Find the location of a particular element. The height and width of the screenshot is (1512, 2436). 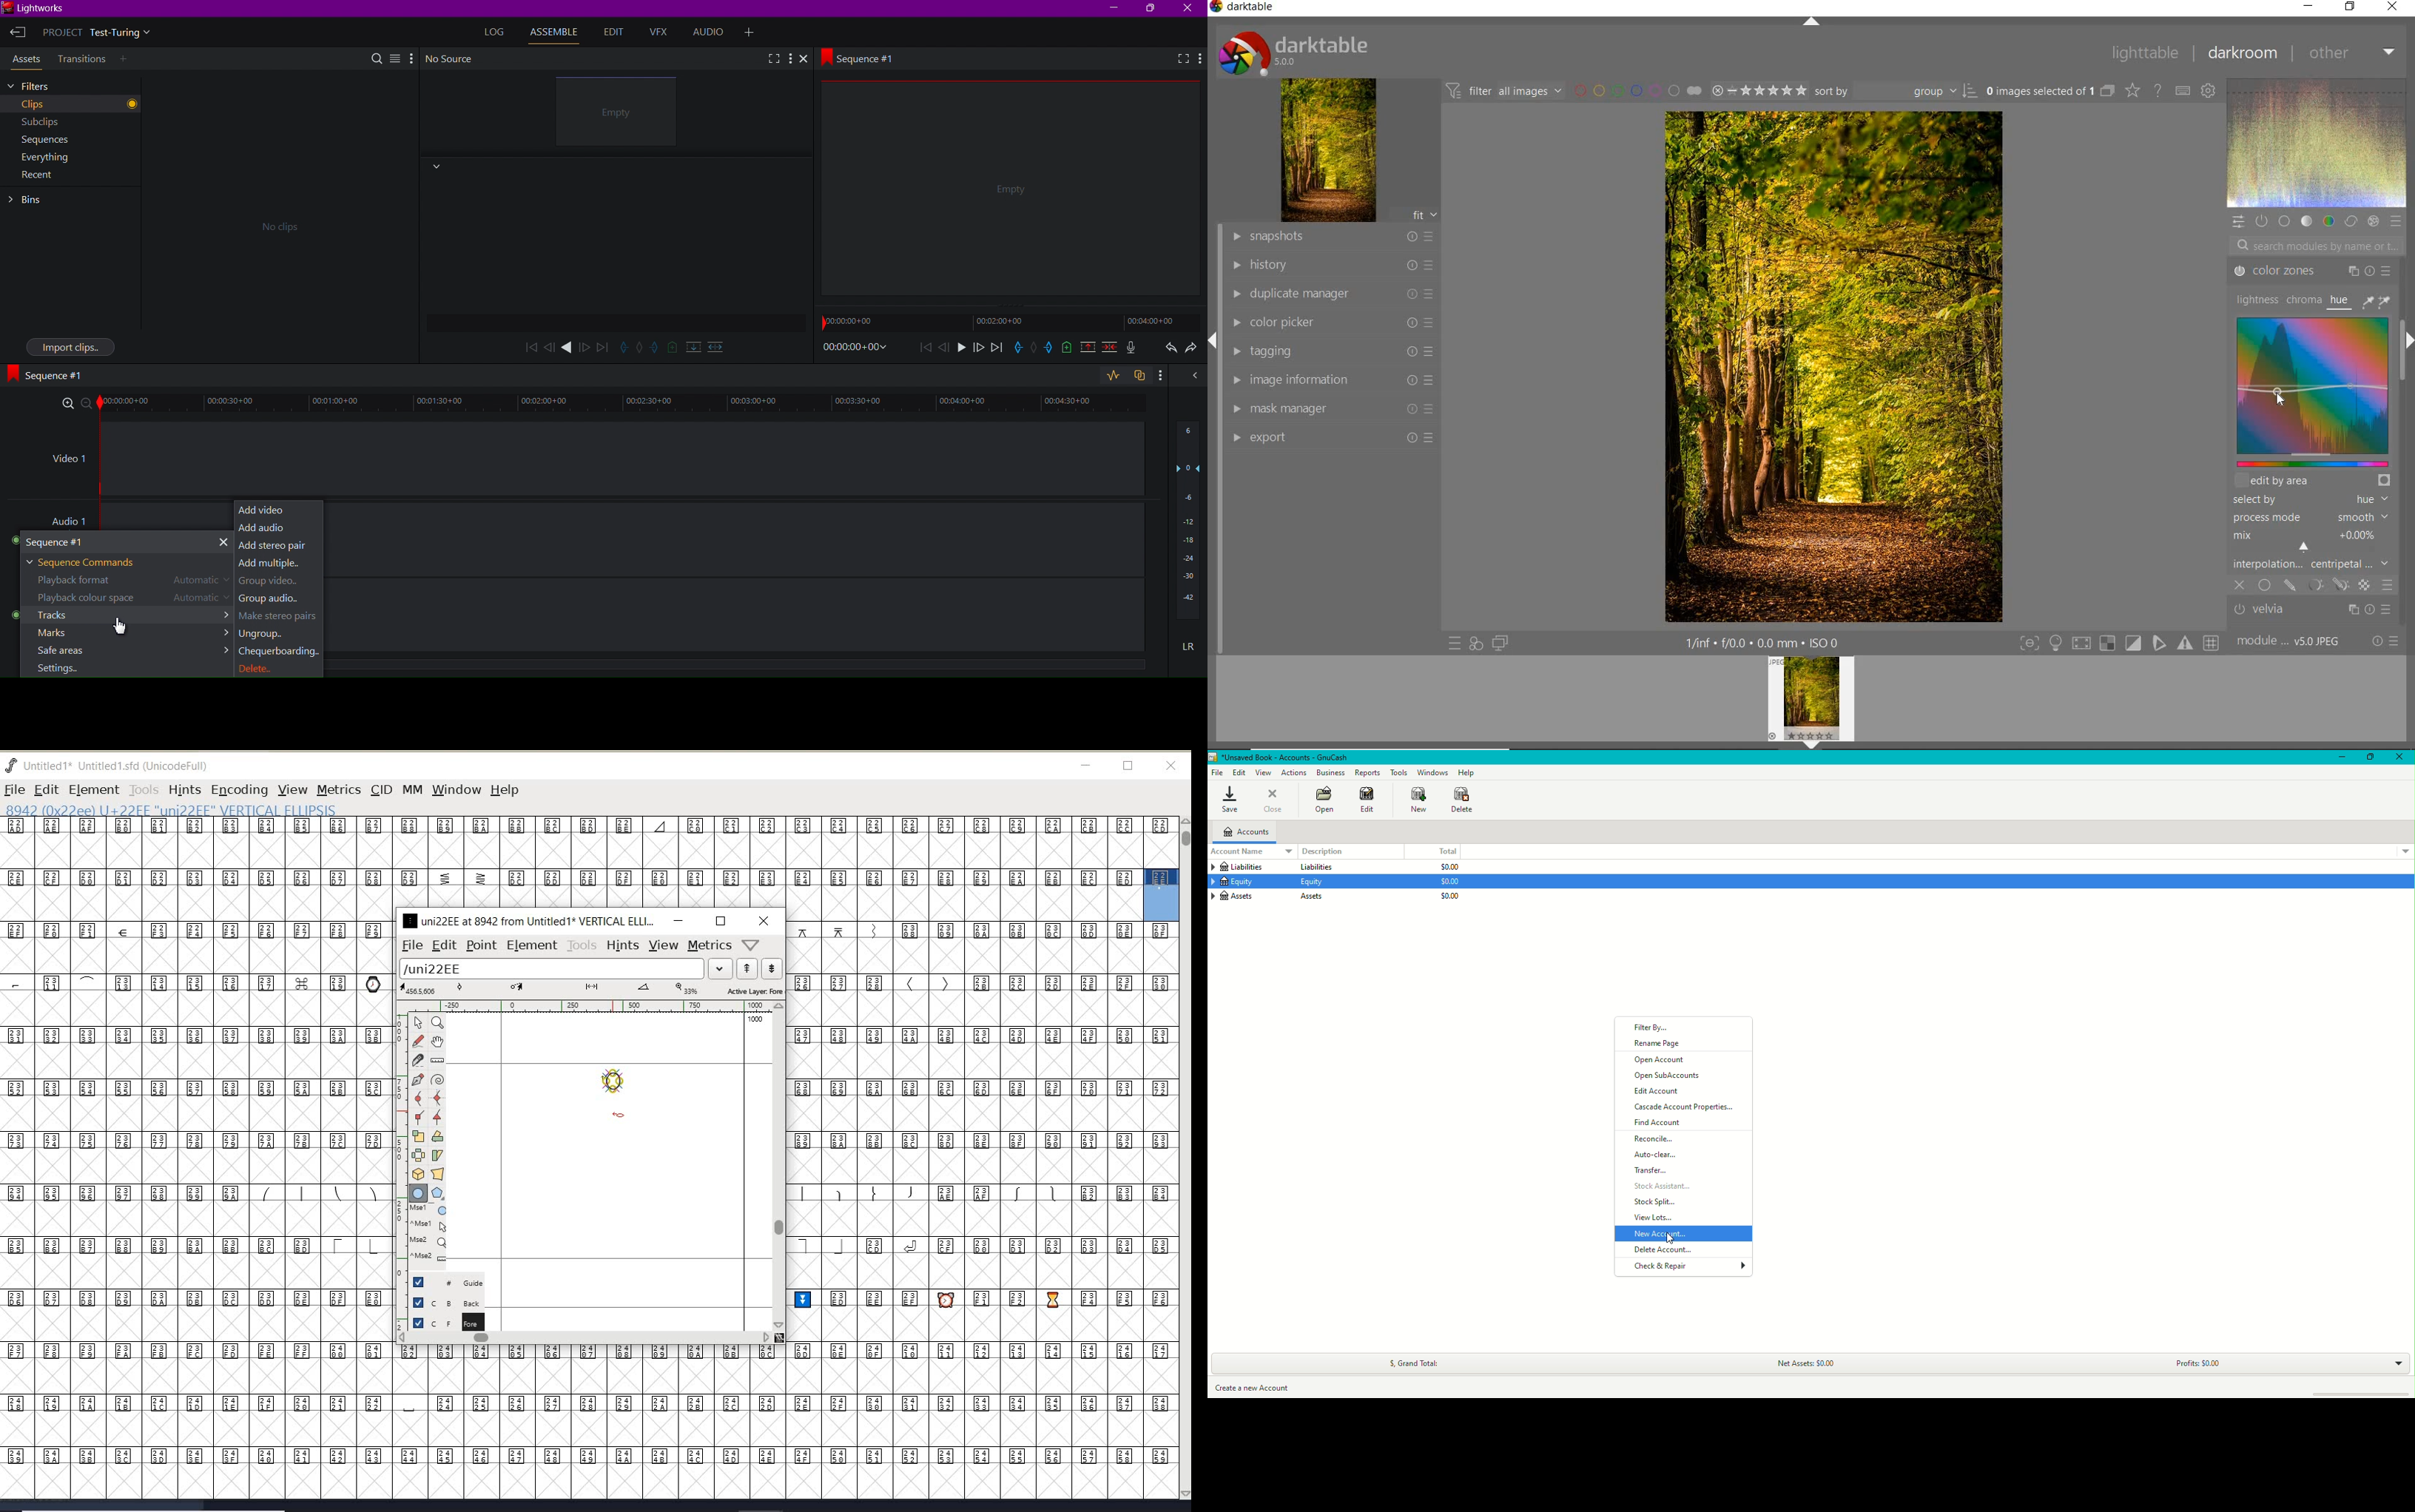

Description is located at coordinates (1321, 851).